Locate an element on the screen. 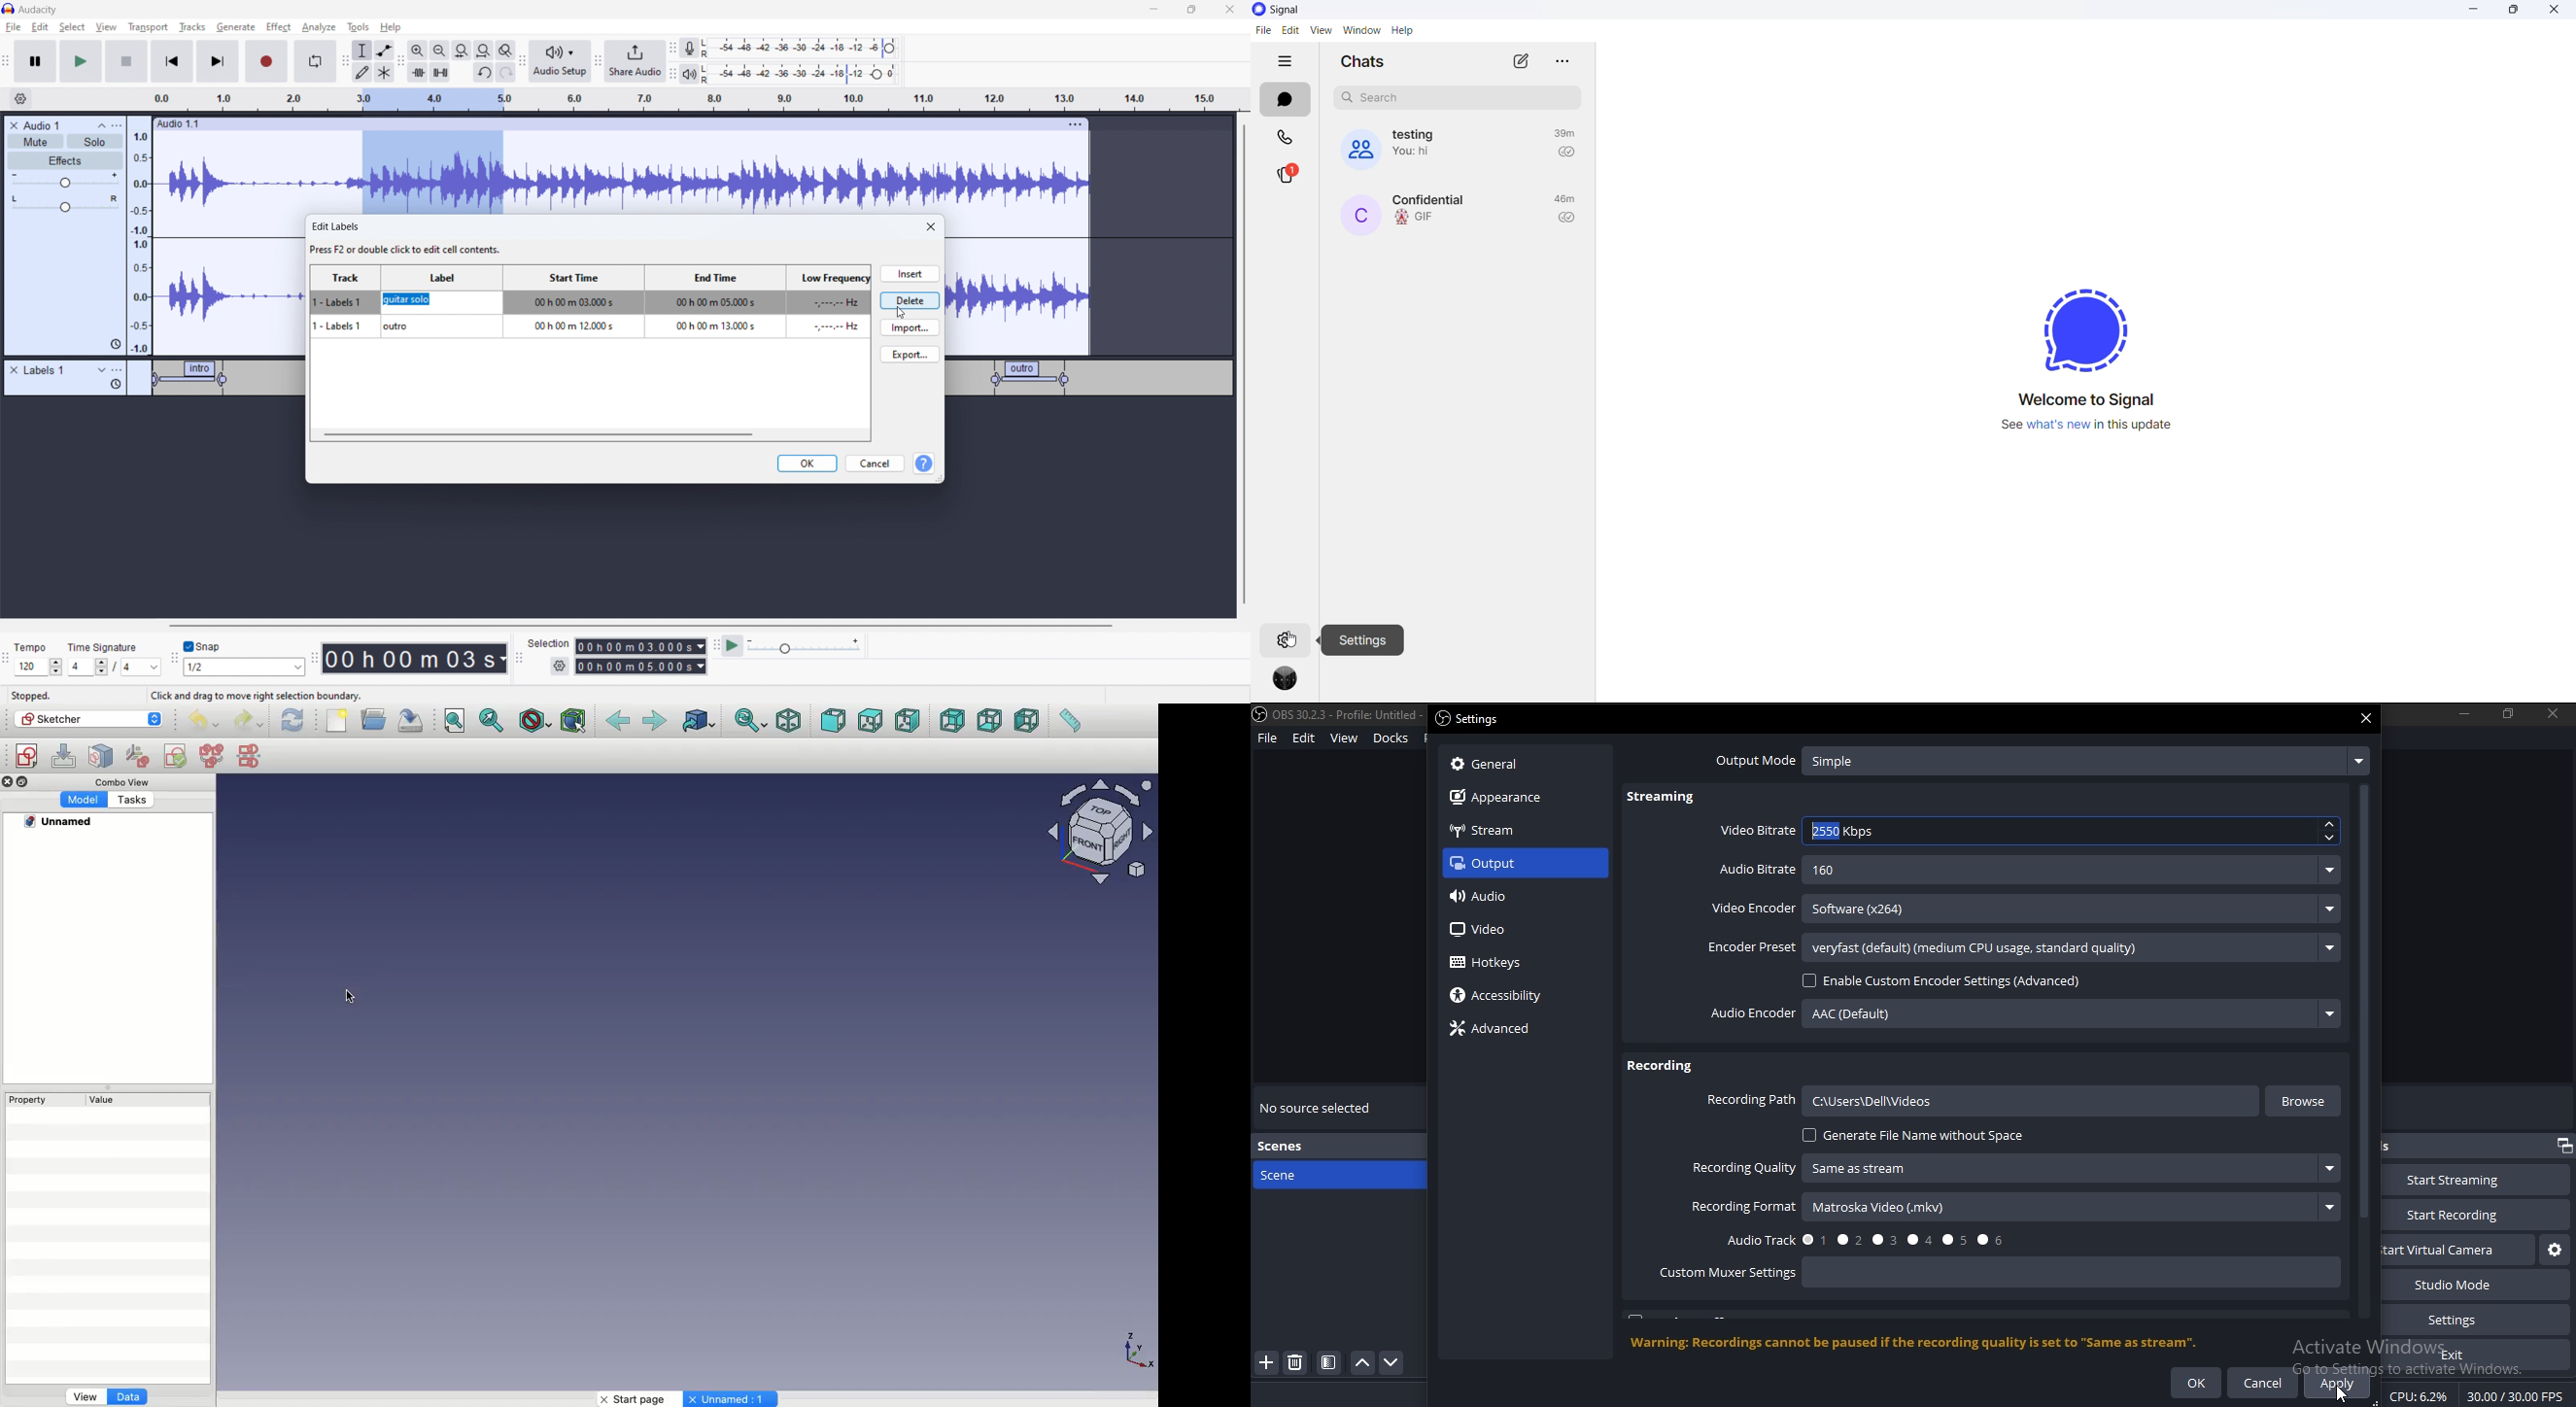 The image size is (2576, 1428). general is located at coordinates (1509, 764).